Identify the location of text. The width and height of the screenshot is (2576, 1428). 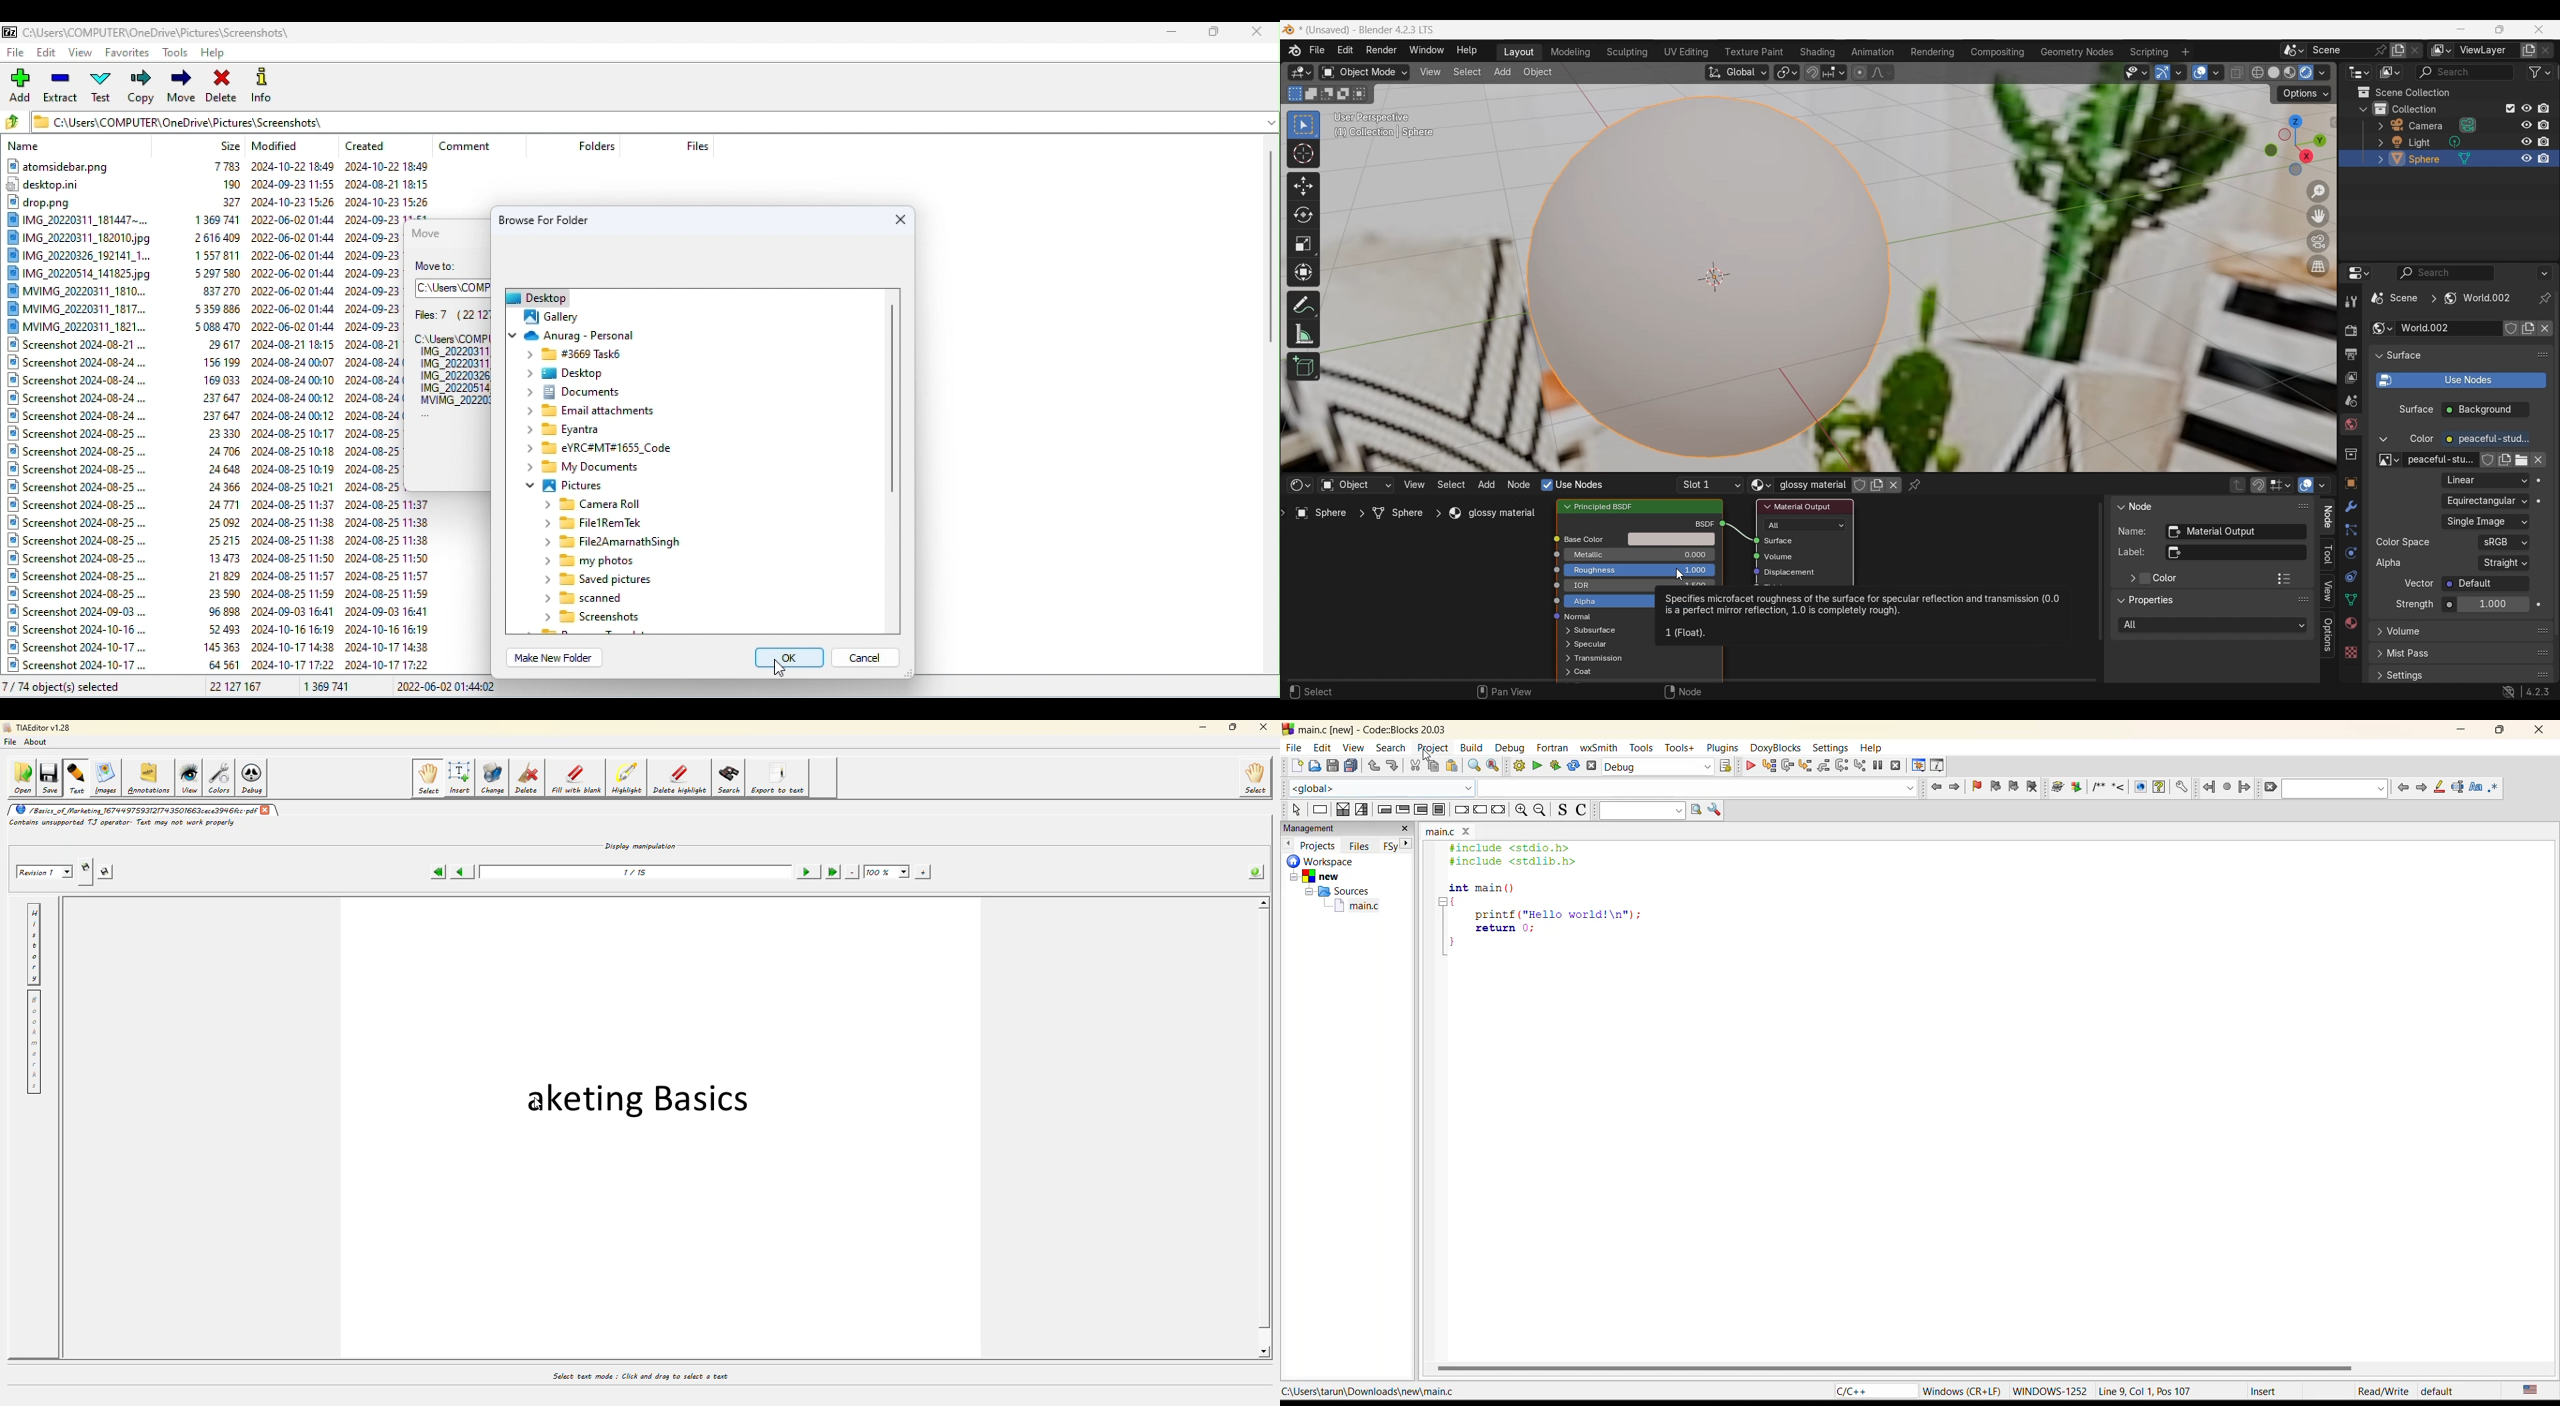
(77, 778).